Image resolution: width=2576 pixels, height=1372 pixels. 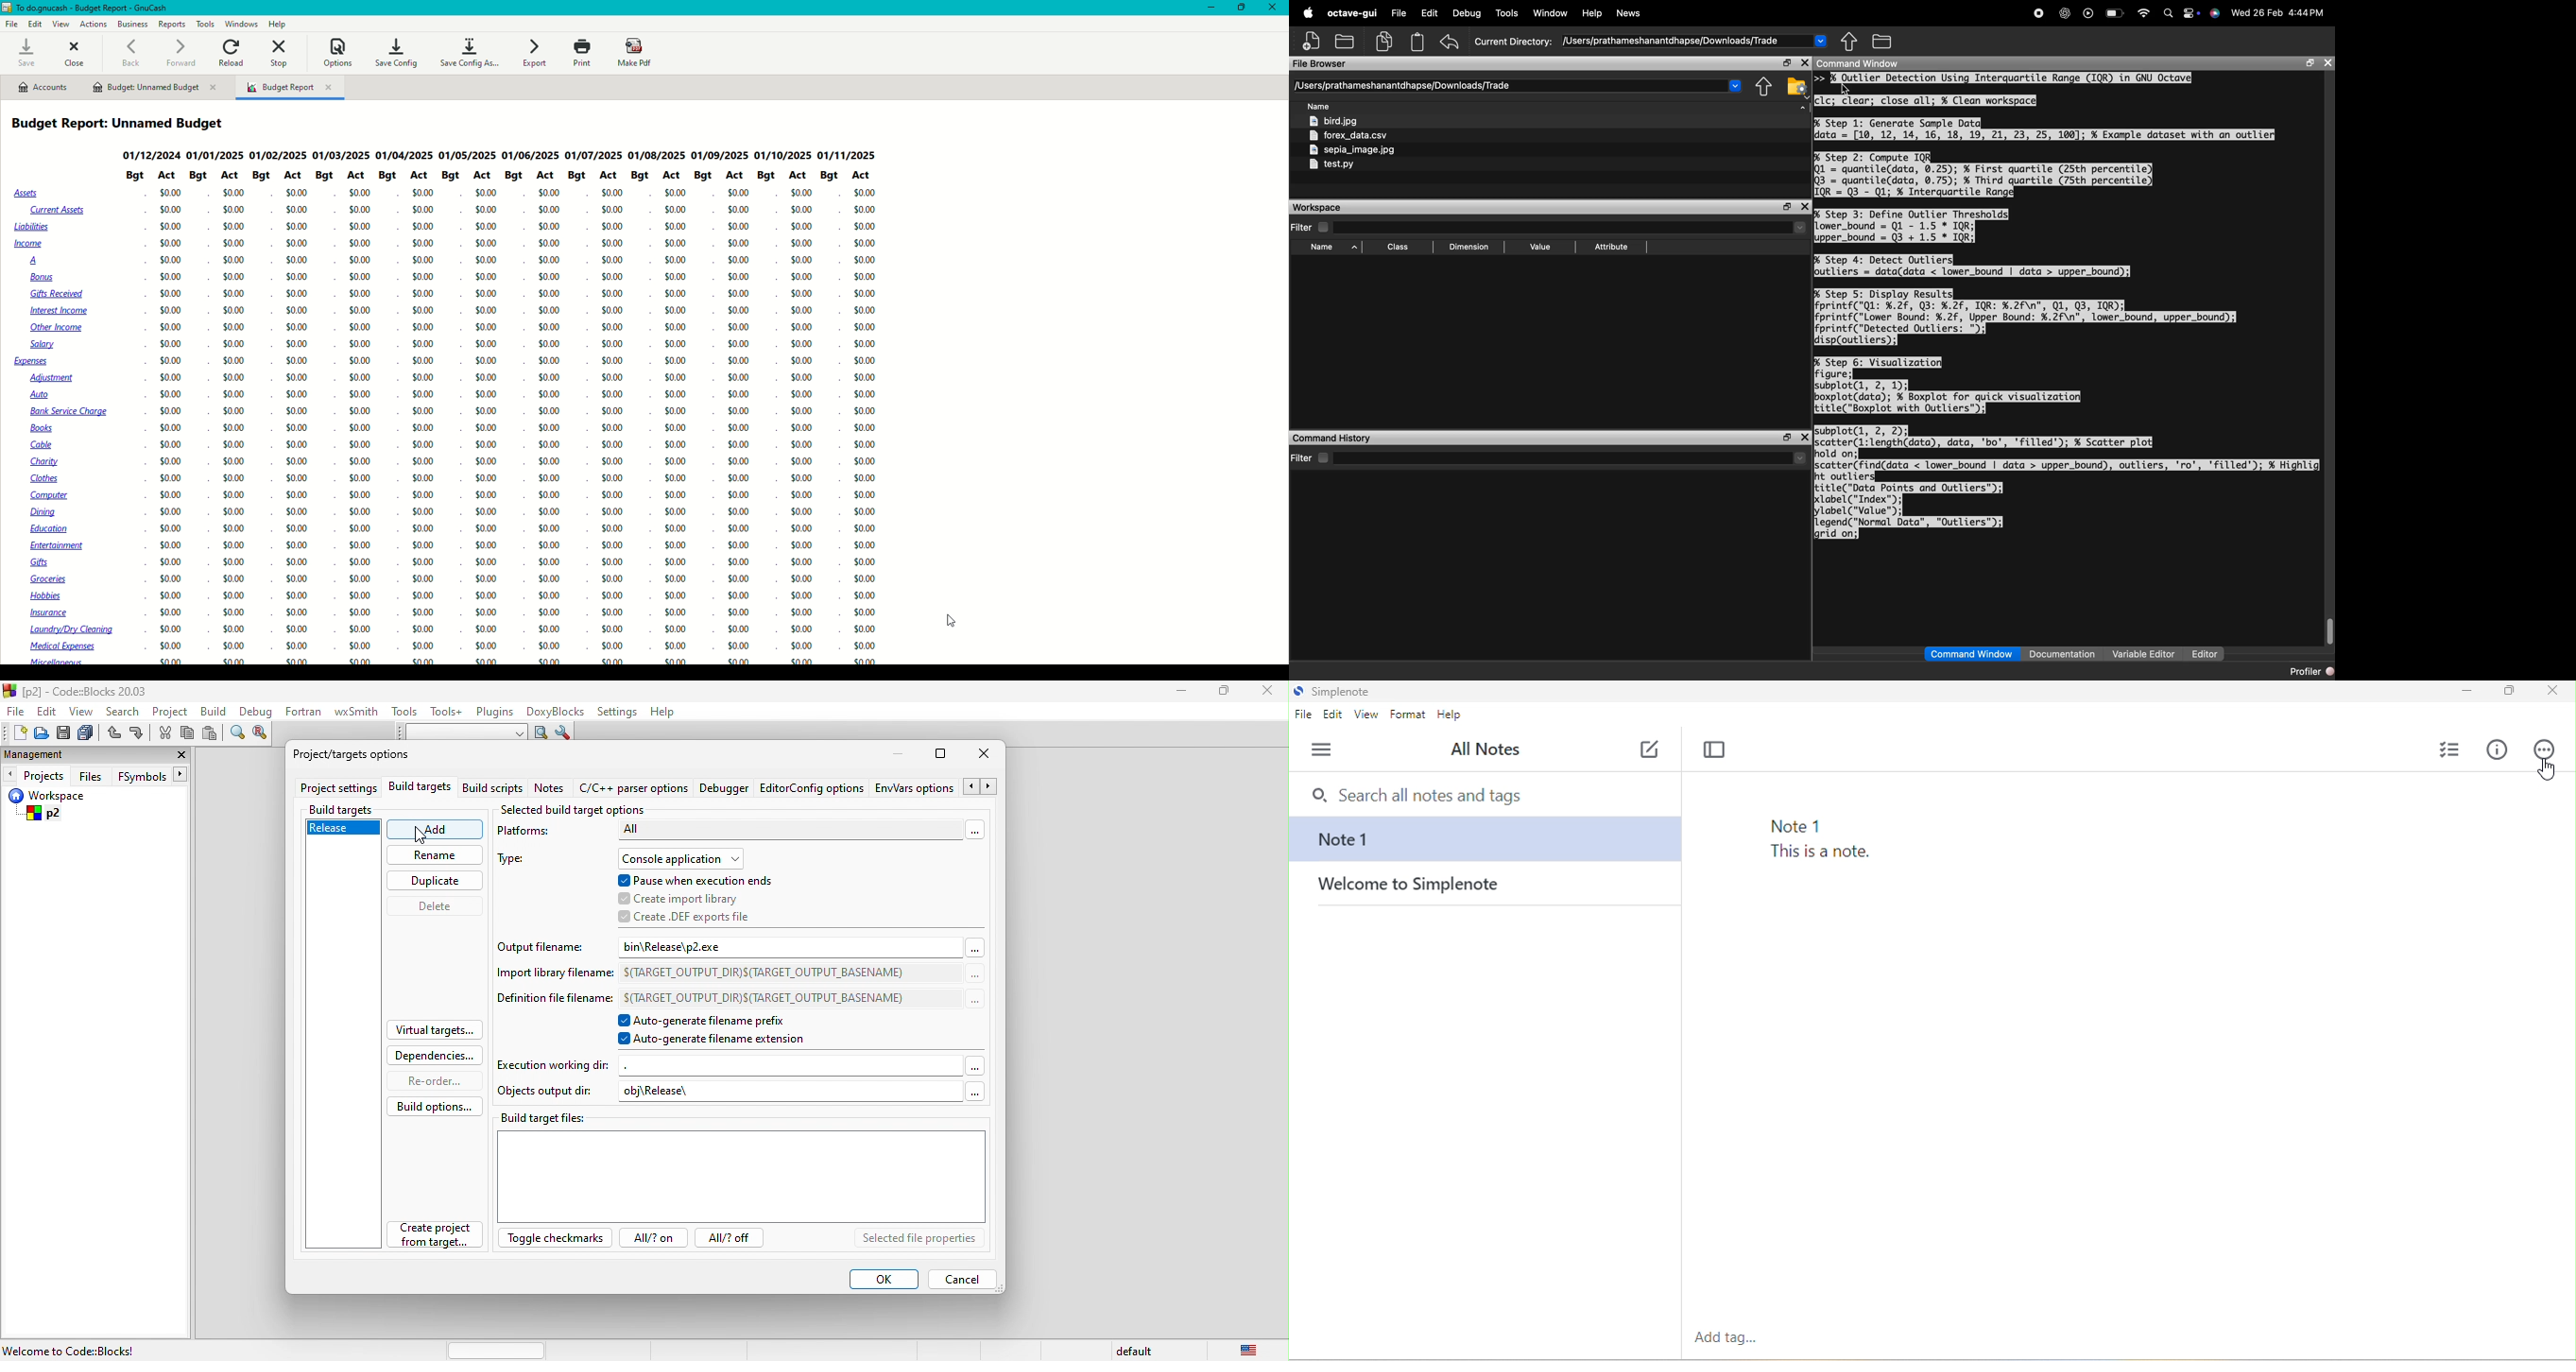 I want to click on build script notes, so click(x=492, y=789).